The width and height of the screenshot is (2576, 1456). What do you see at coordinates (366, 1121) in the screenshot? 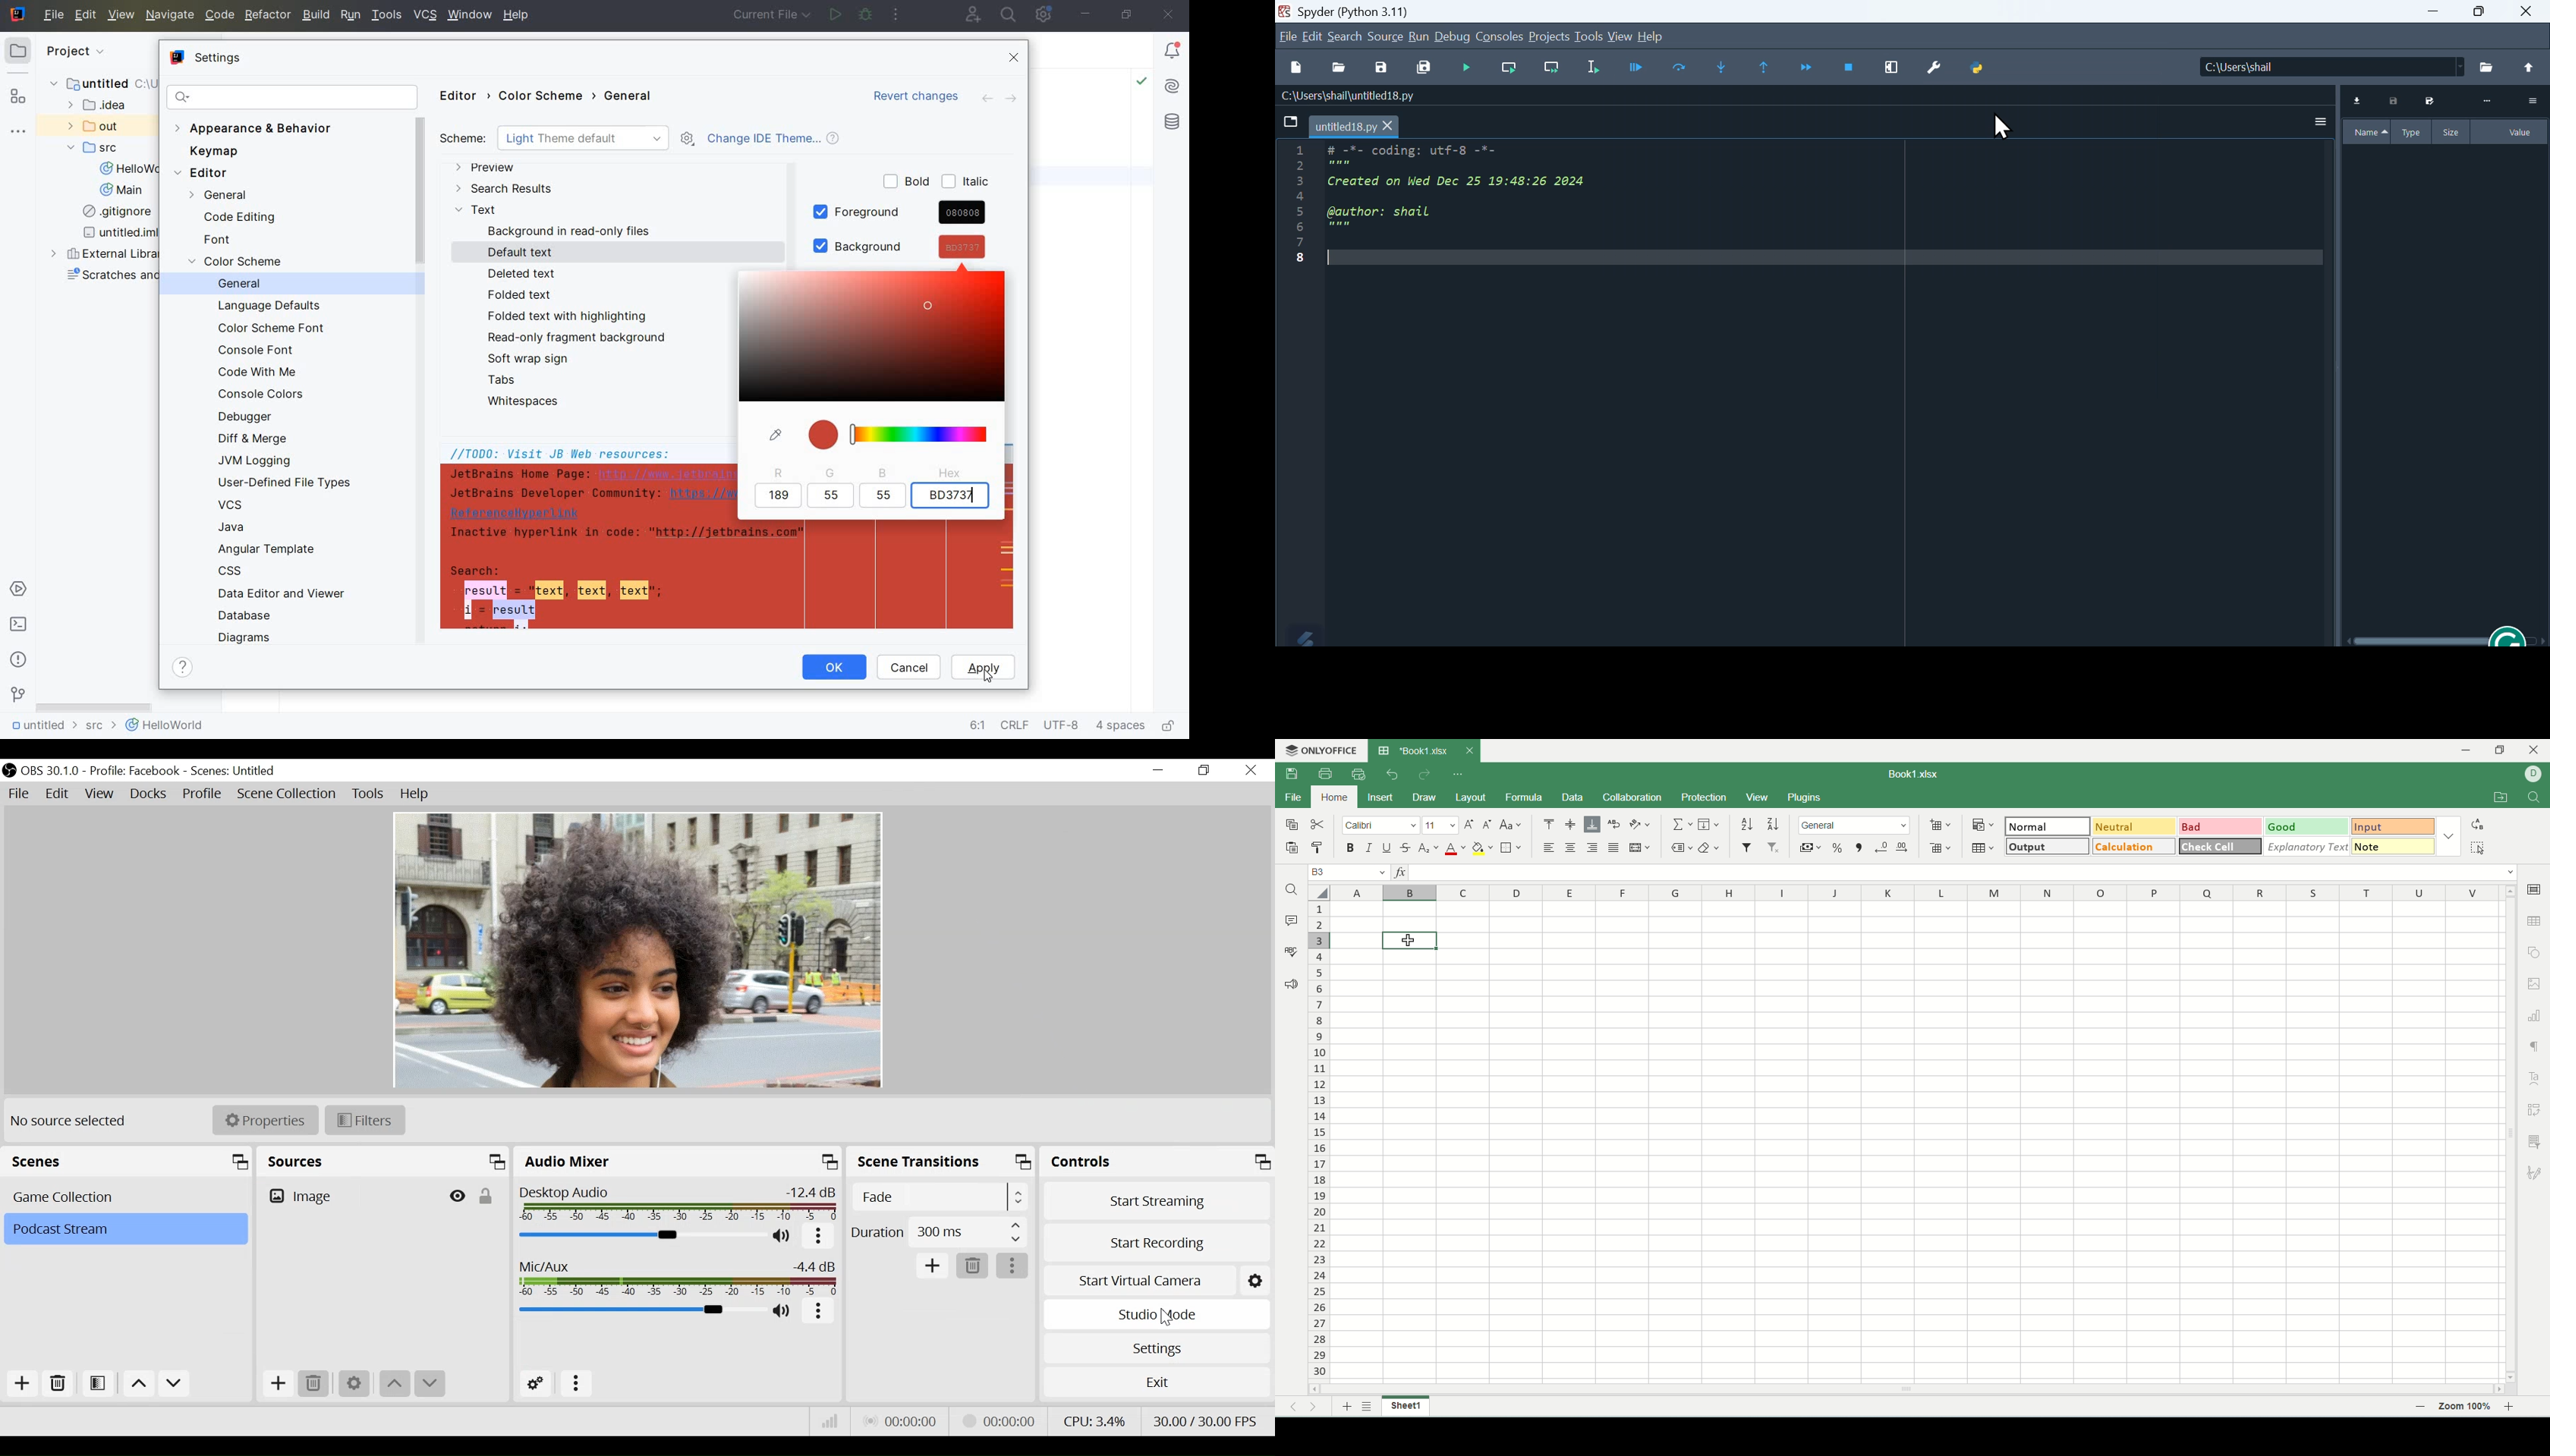
I see `Filters` at bounding box center [366, 1121].